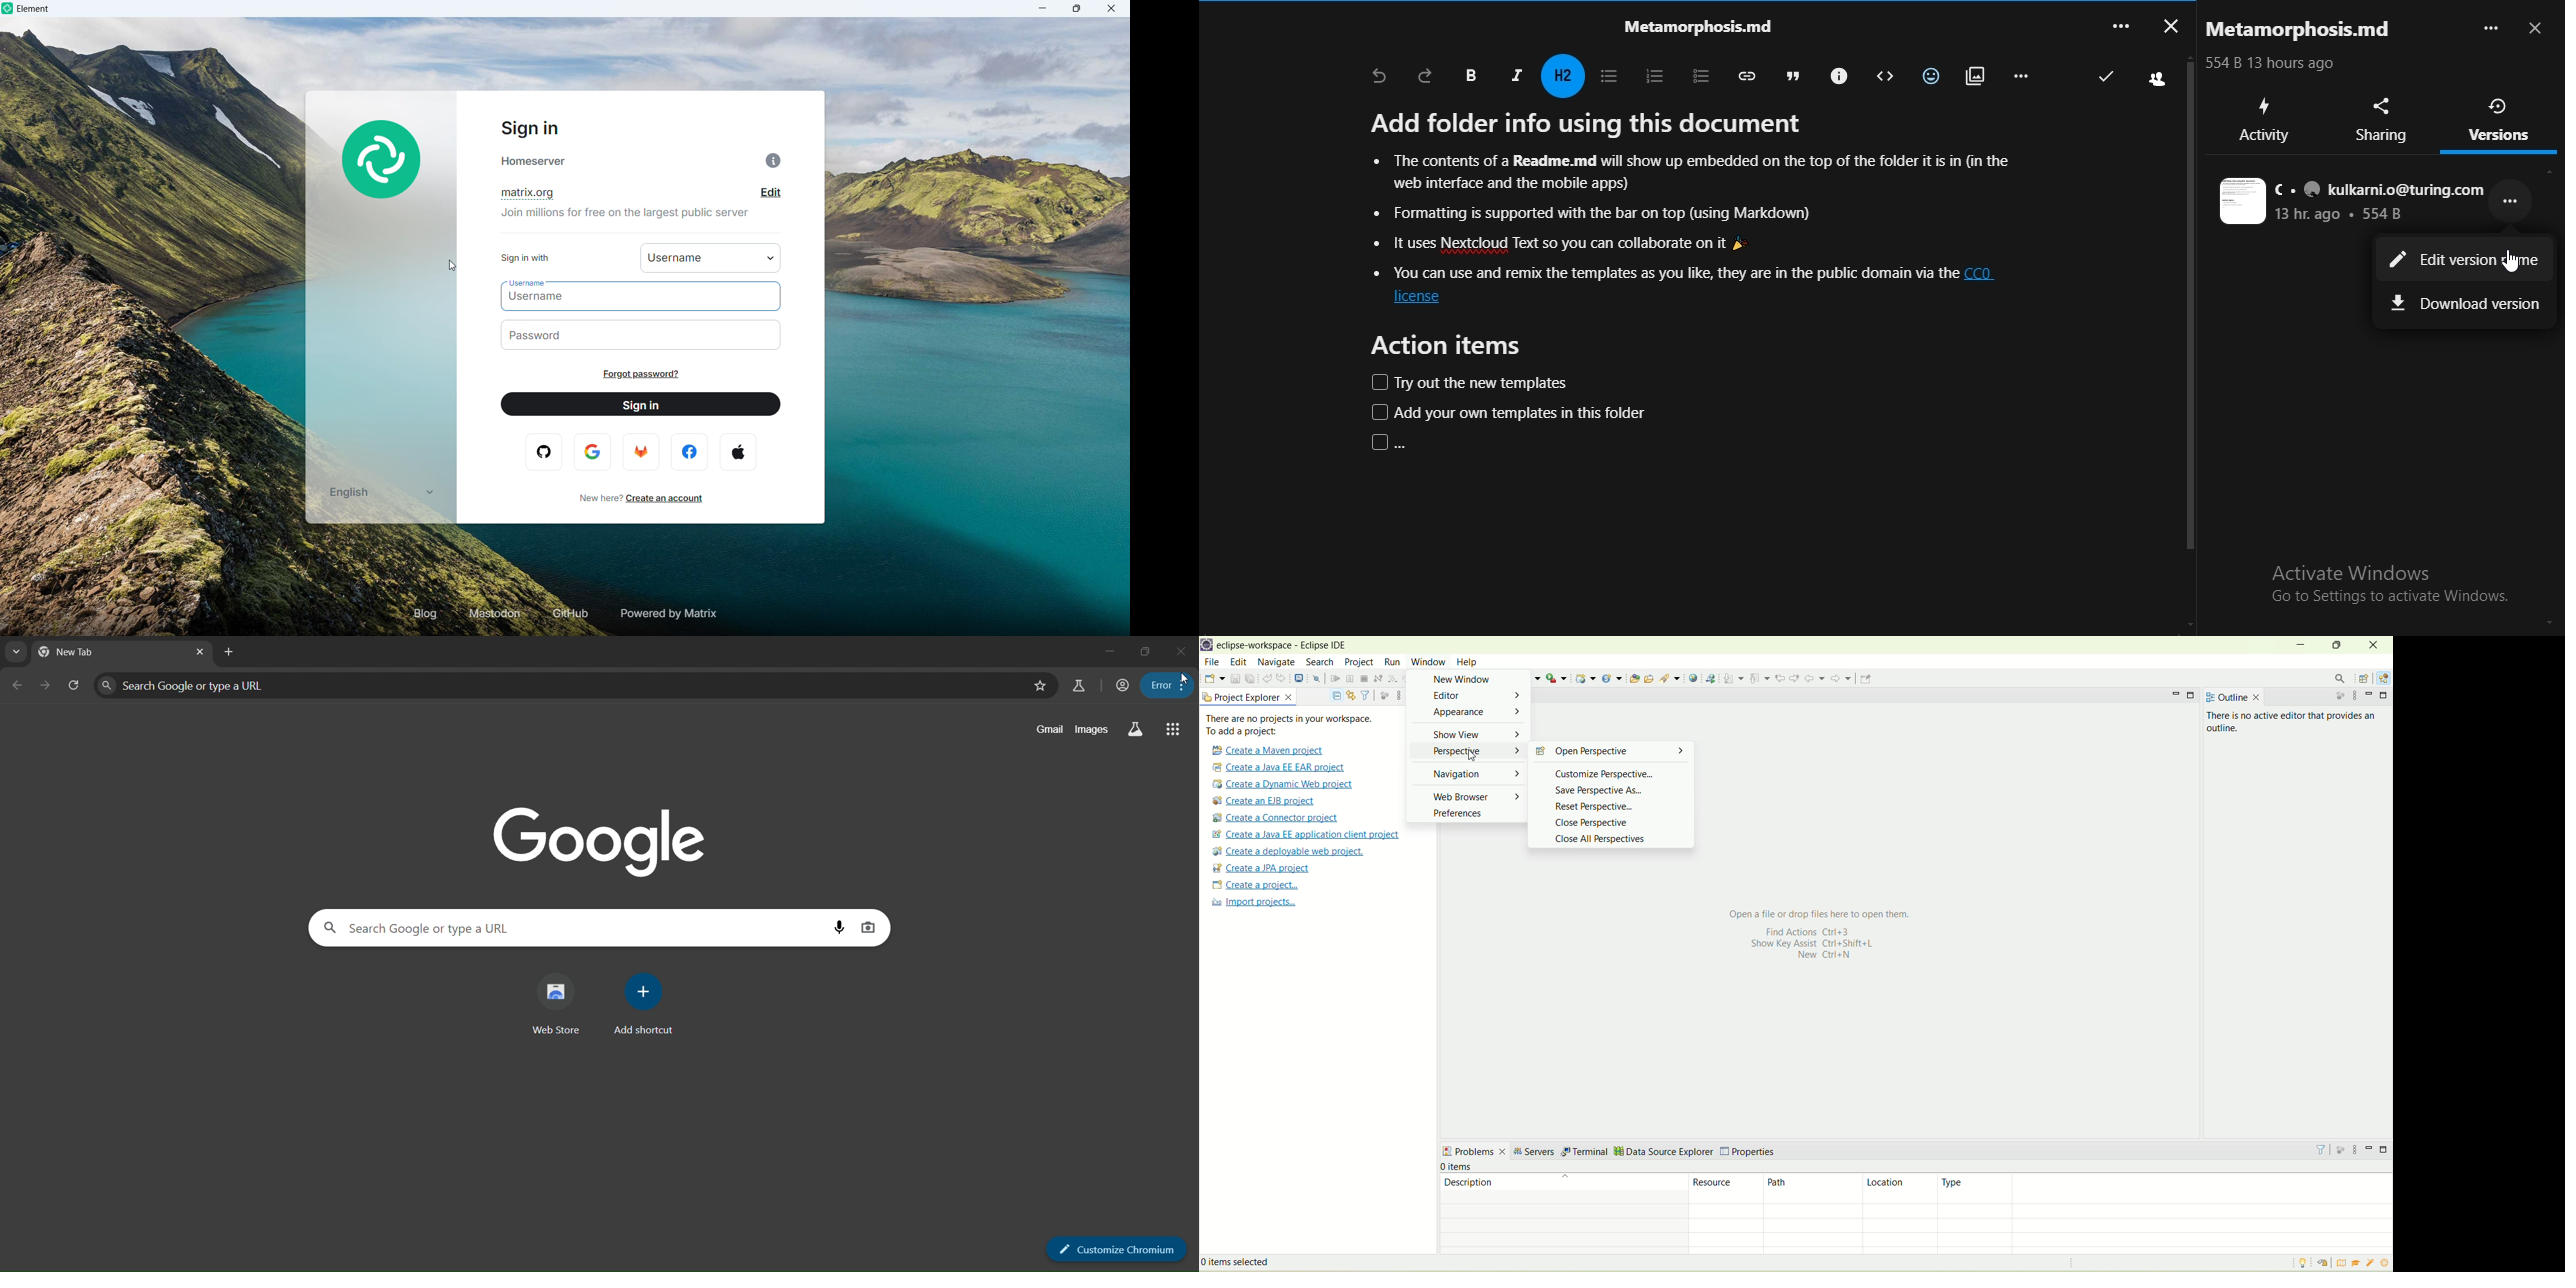 The width and height of the screenshot is (2576, 1288). Describe the element at coordinates (2158, 78) in the screenshot. I see `users` at that location.